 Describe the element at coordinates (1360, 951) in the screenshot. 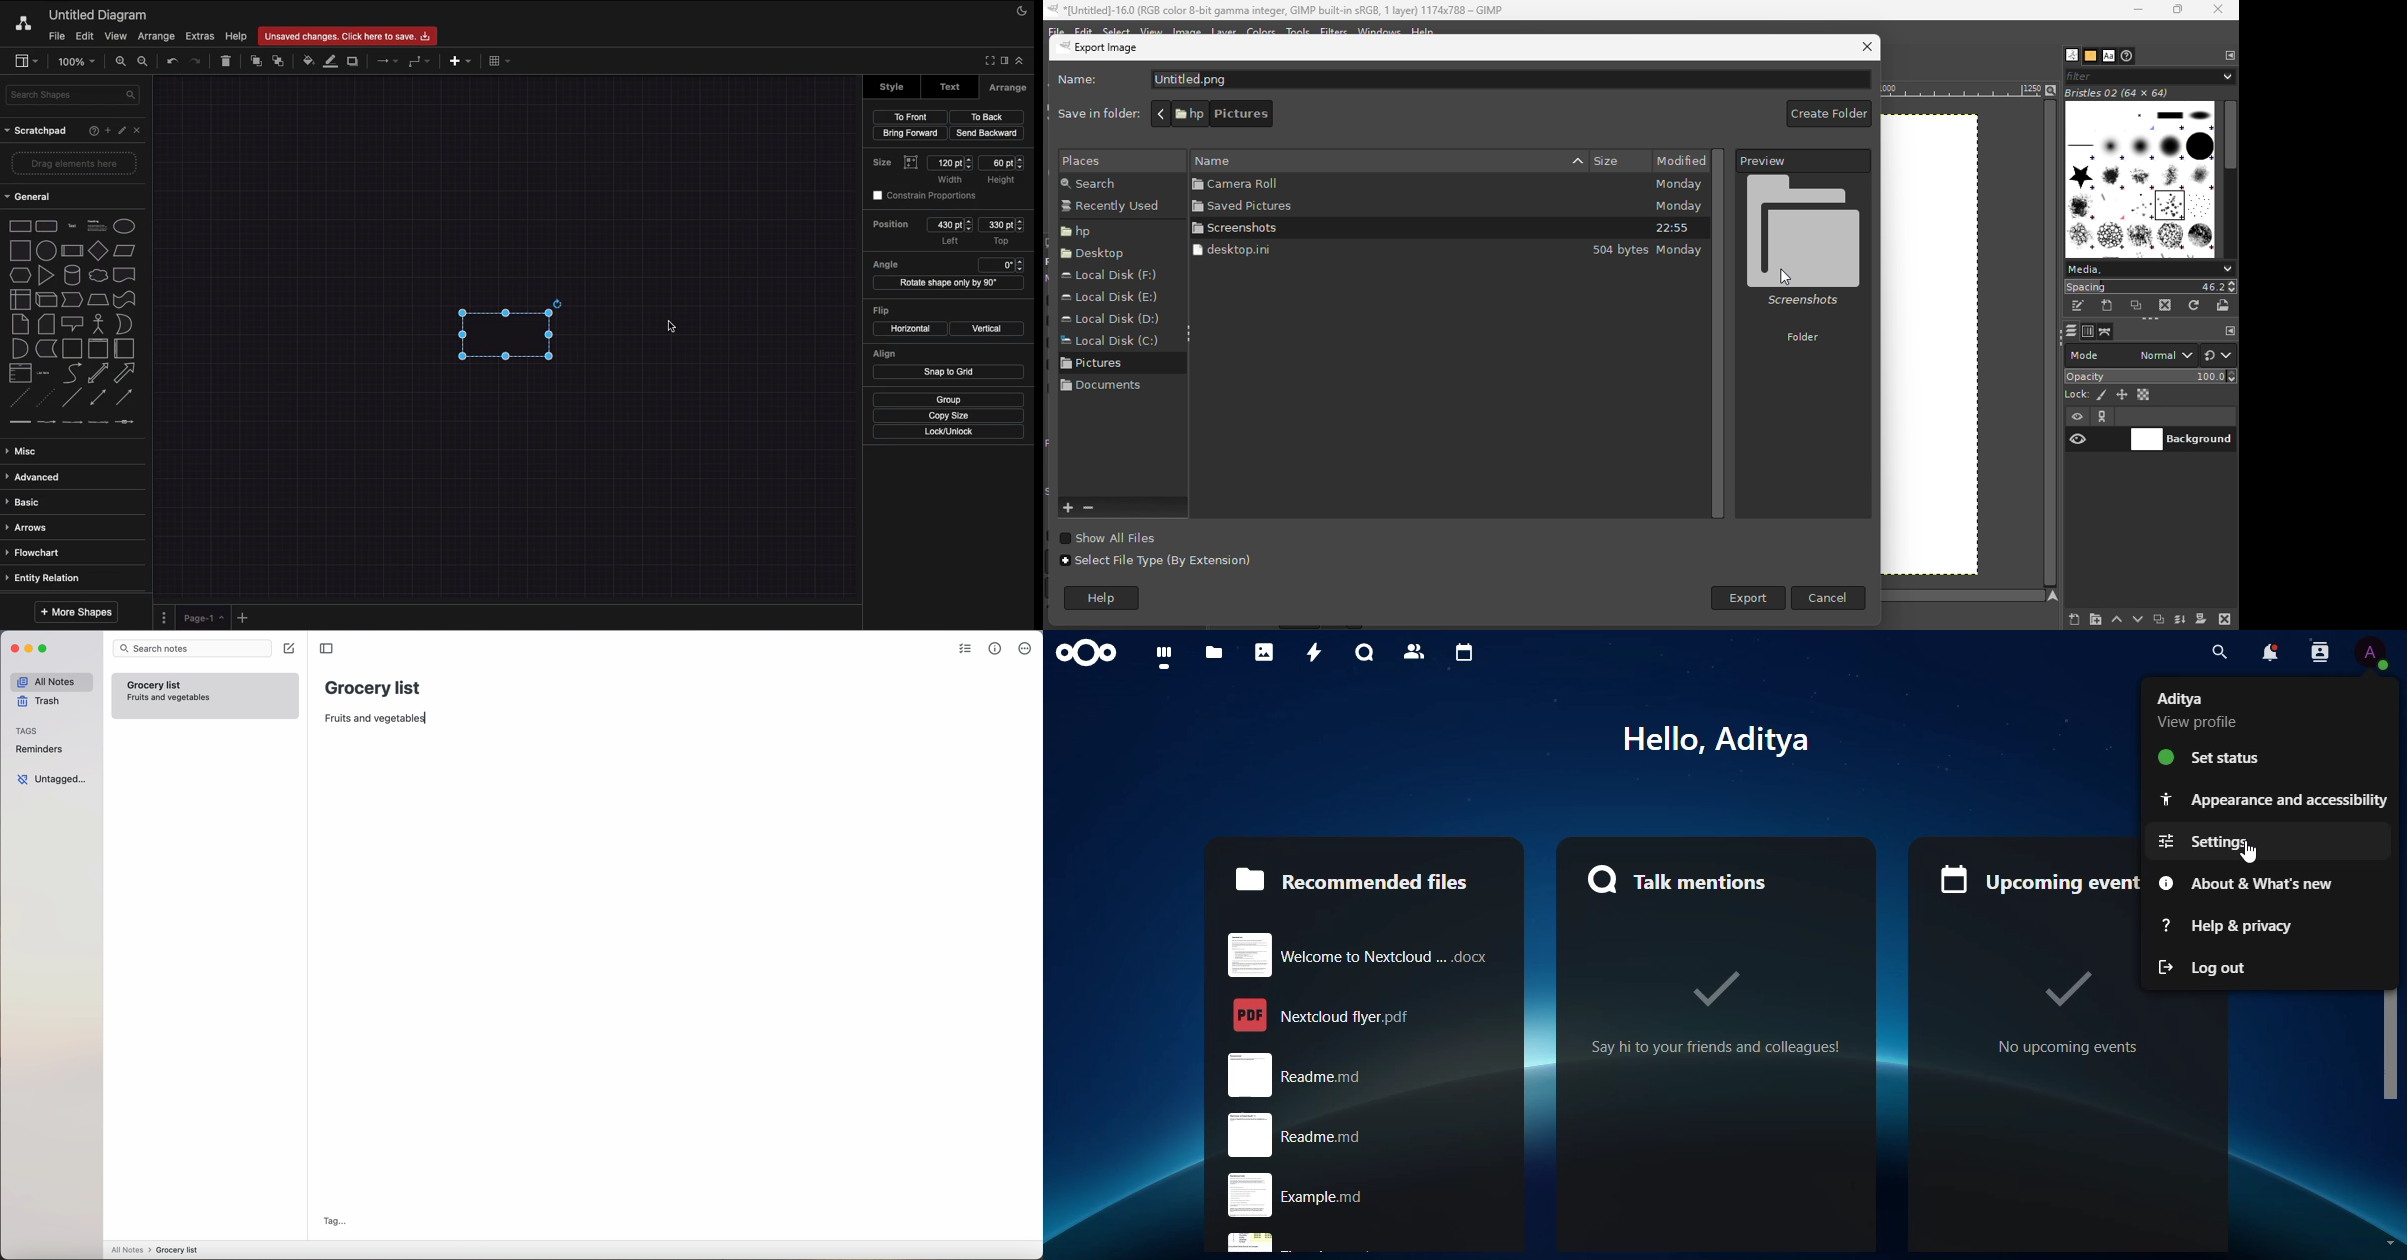

I see `Welcome to next cloud` at that location.